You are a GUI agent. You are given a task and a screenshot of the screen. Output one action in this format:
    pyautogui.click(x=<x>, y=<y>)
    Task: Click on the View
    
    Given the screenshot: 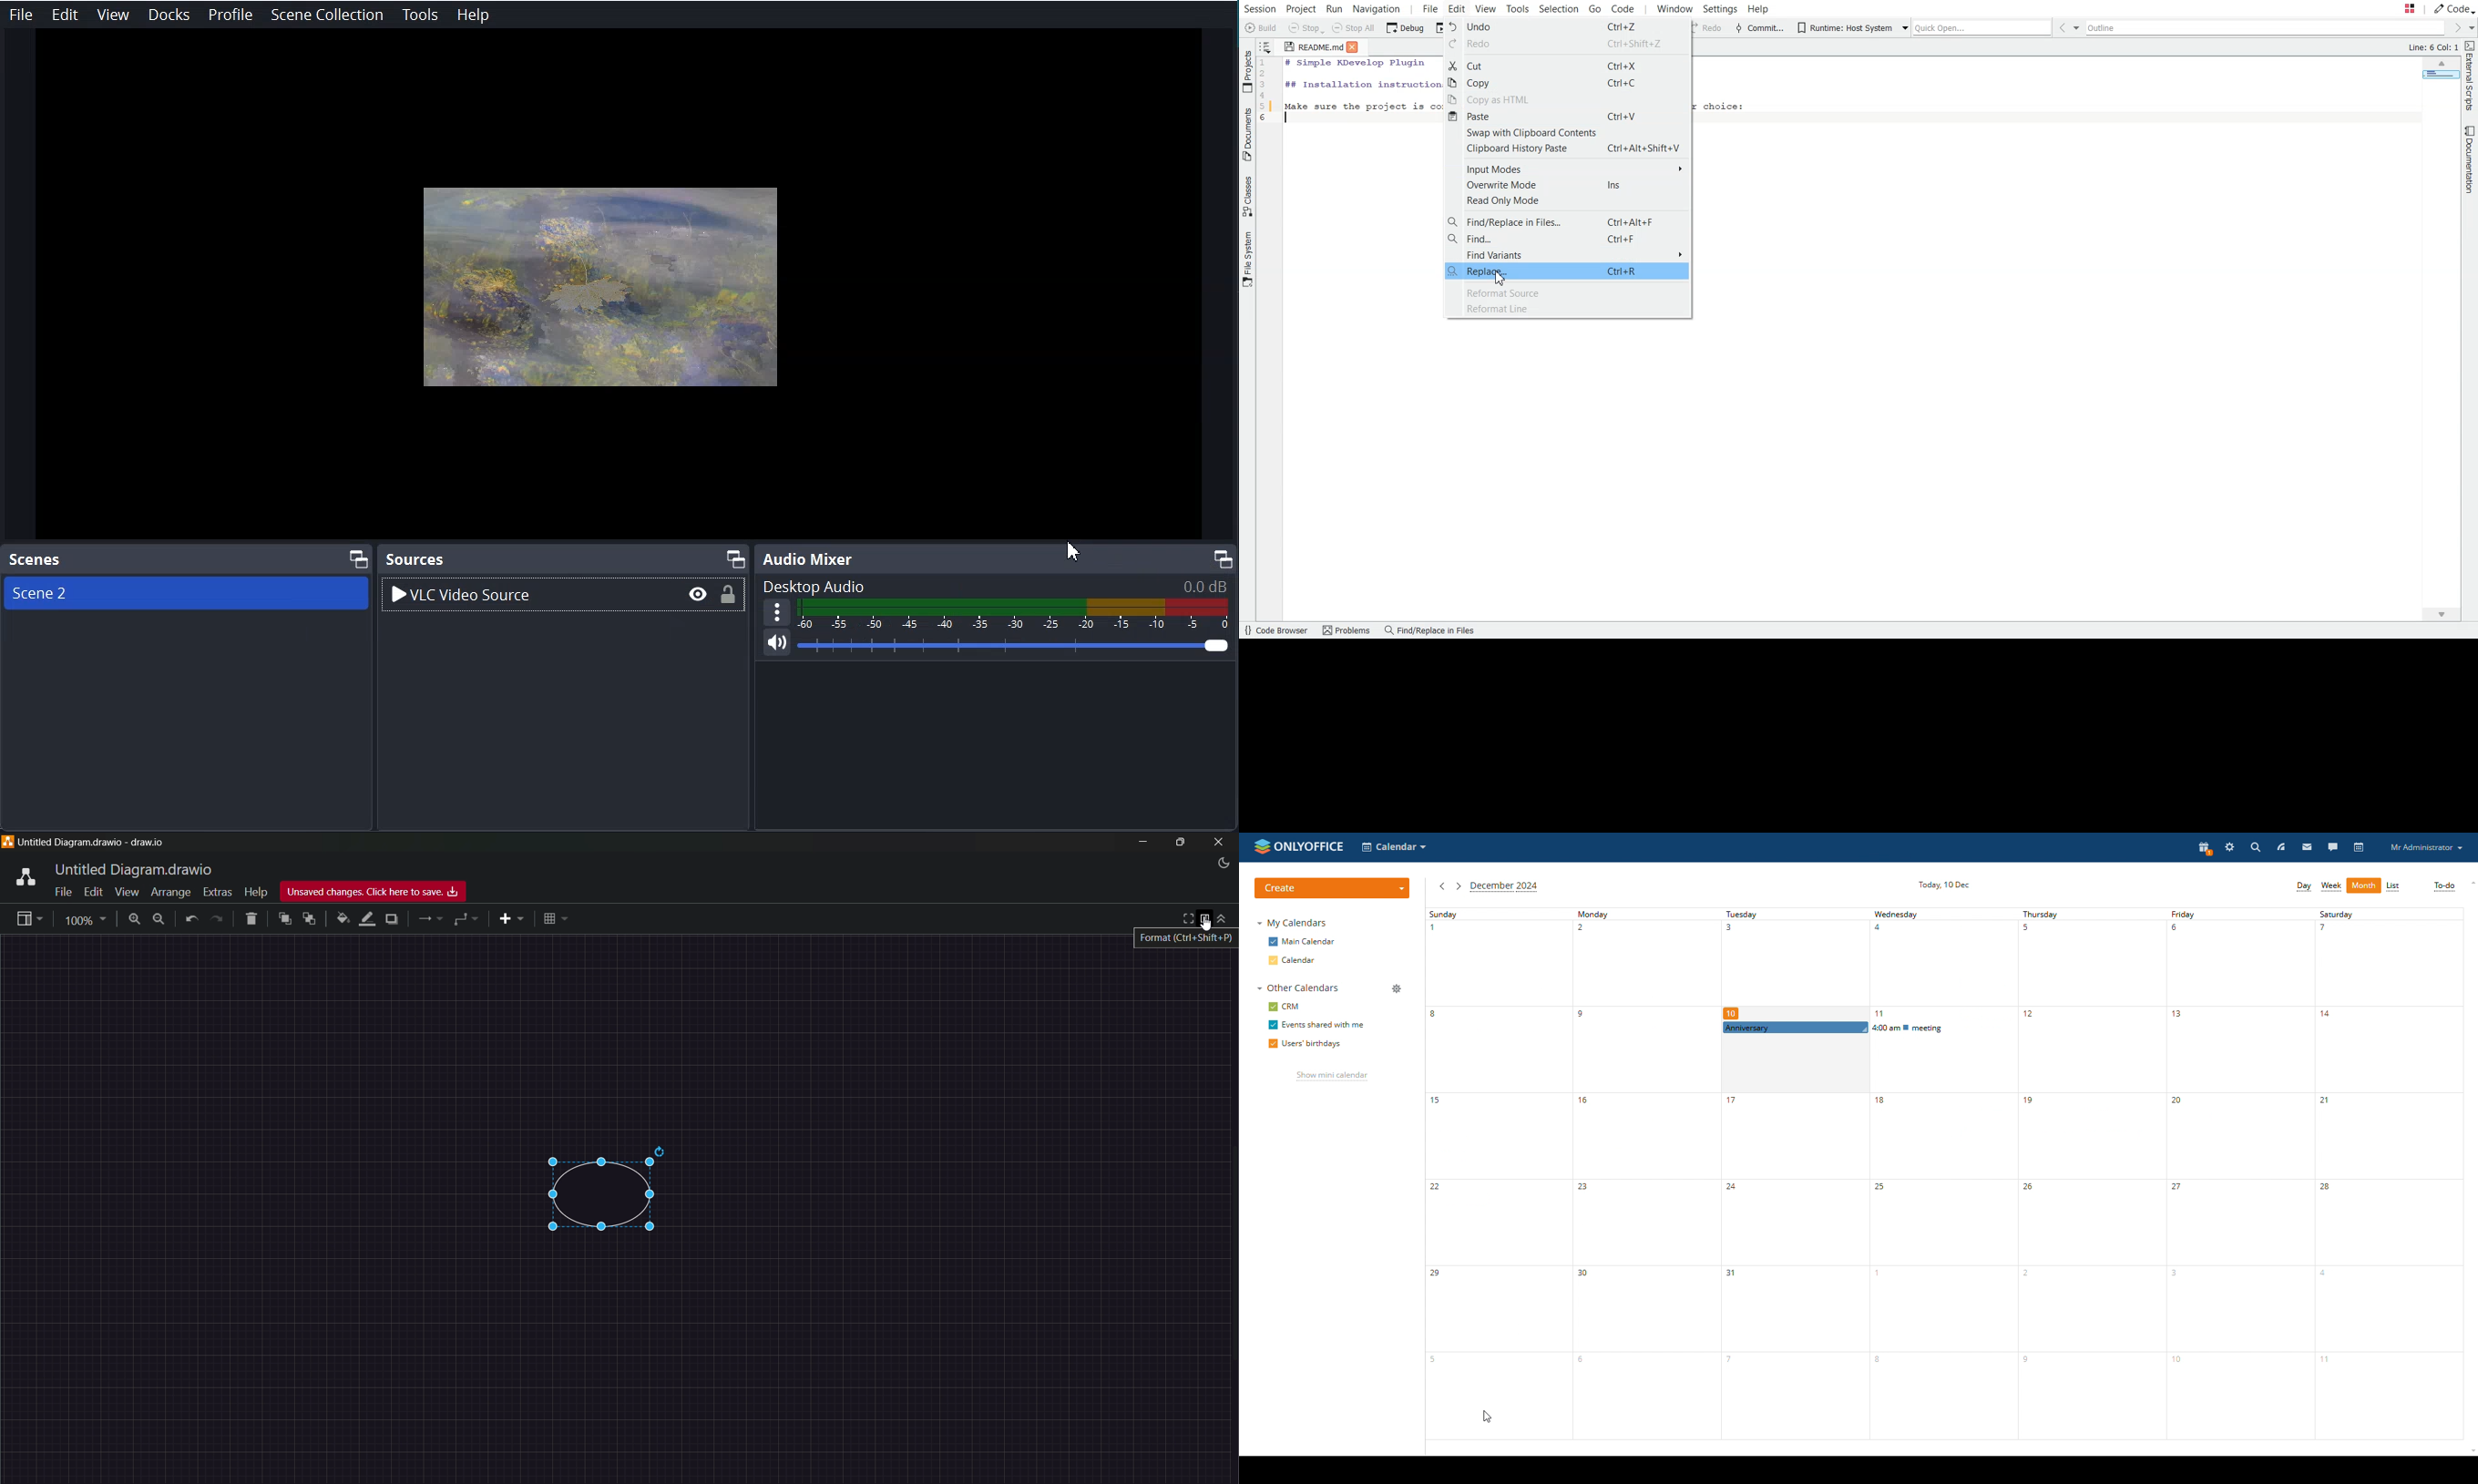 What is the action you would take?
    pyautogui.click(x=113, y=15)
    